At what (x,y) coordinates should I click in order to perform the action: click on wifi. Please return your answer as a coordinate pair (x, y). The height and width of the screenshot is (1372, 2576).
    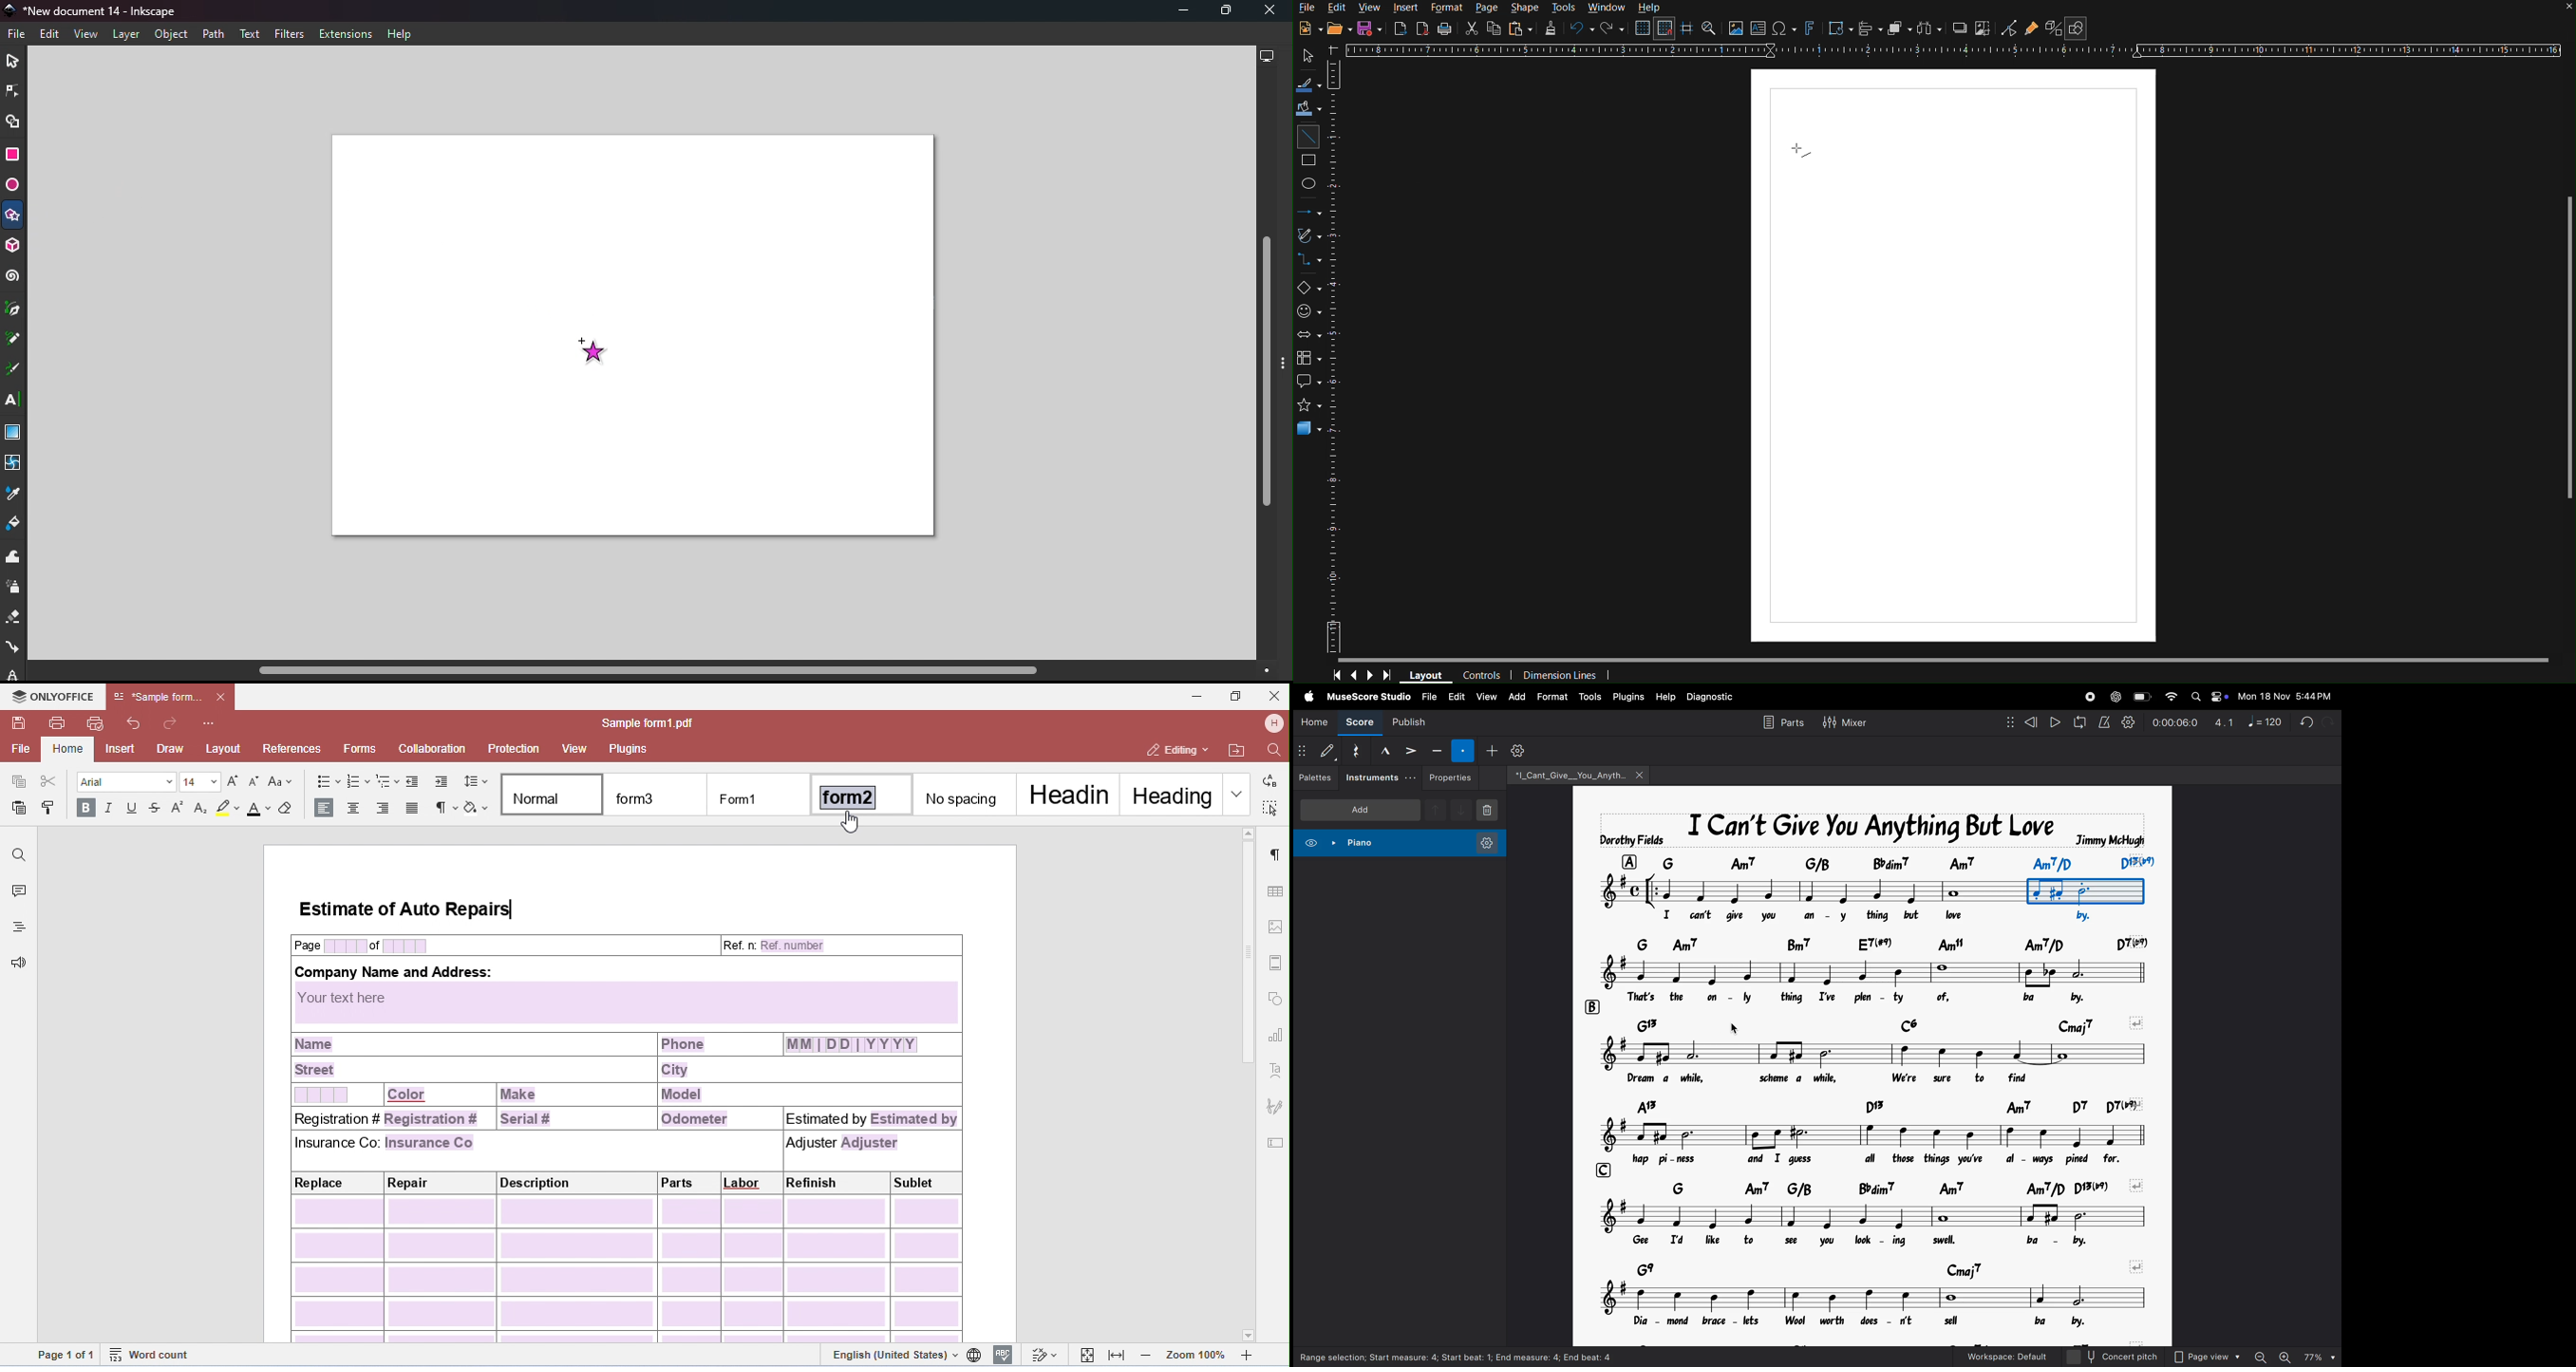
    Looking at the image, I should click on (2170, 697).